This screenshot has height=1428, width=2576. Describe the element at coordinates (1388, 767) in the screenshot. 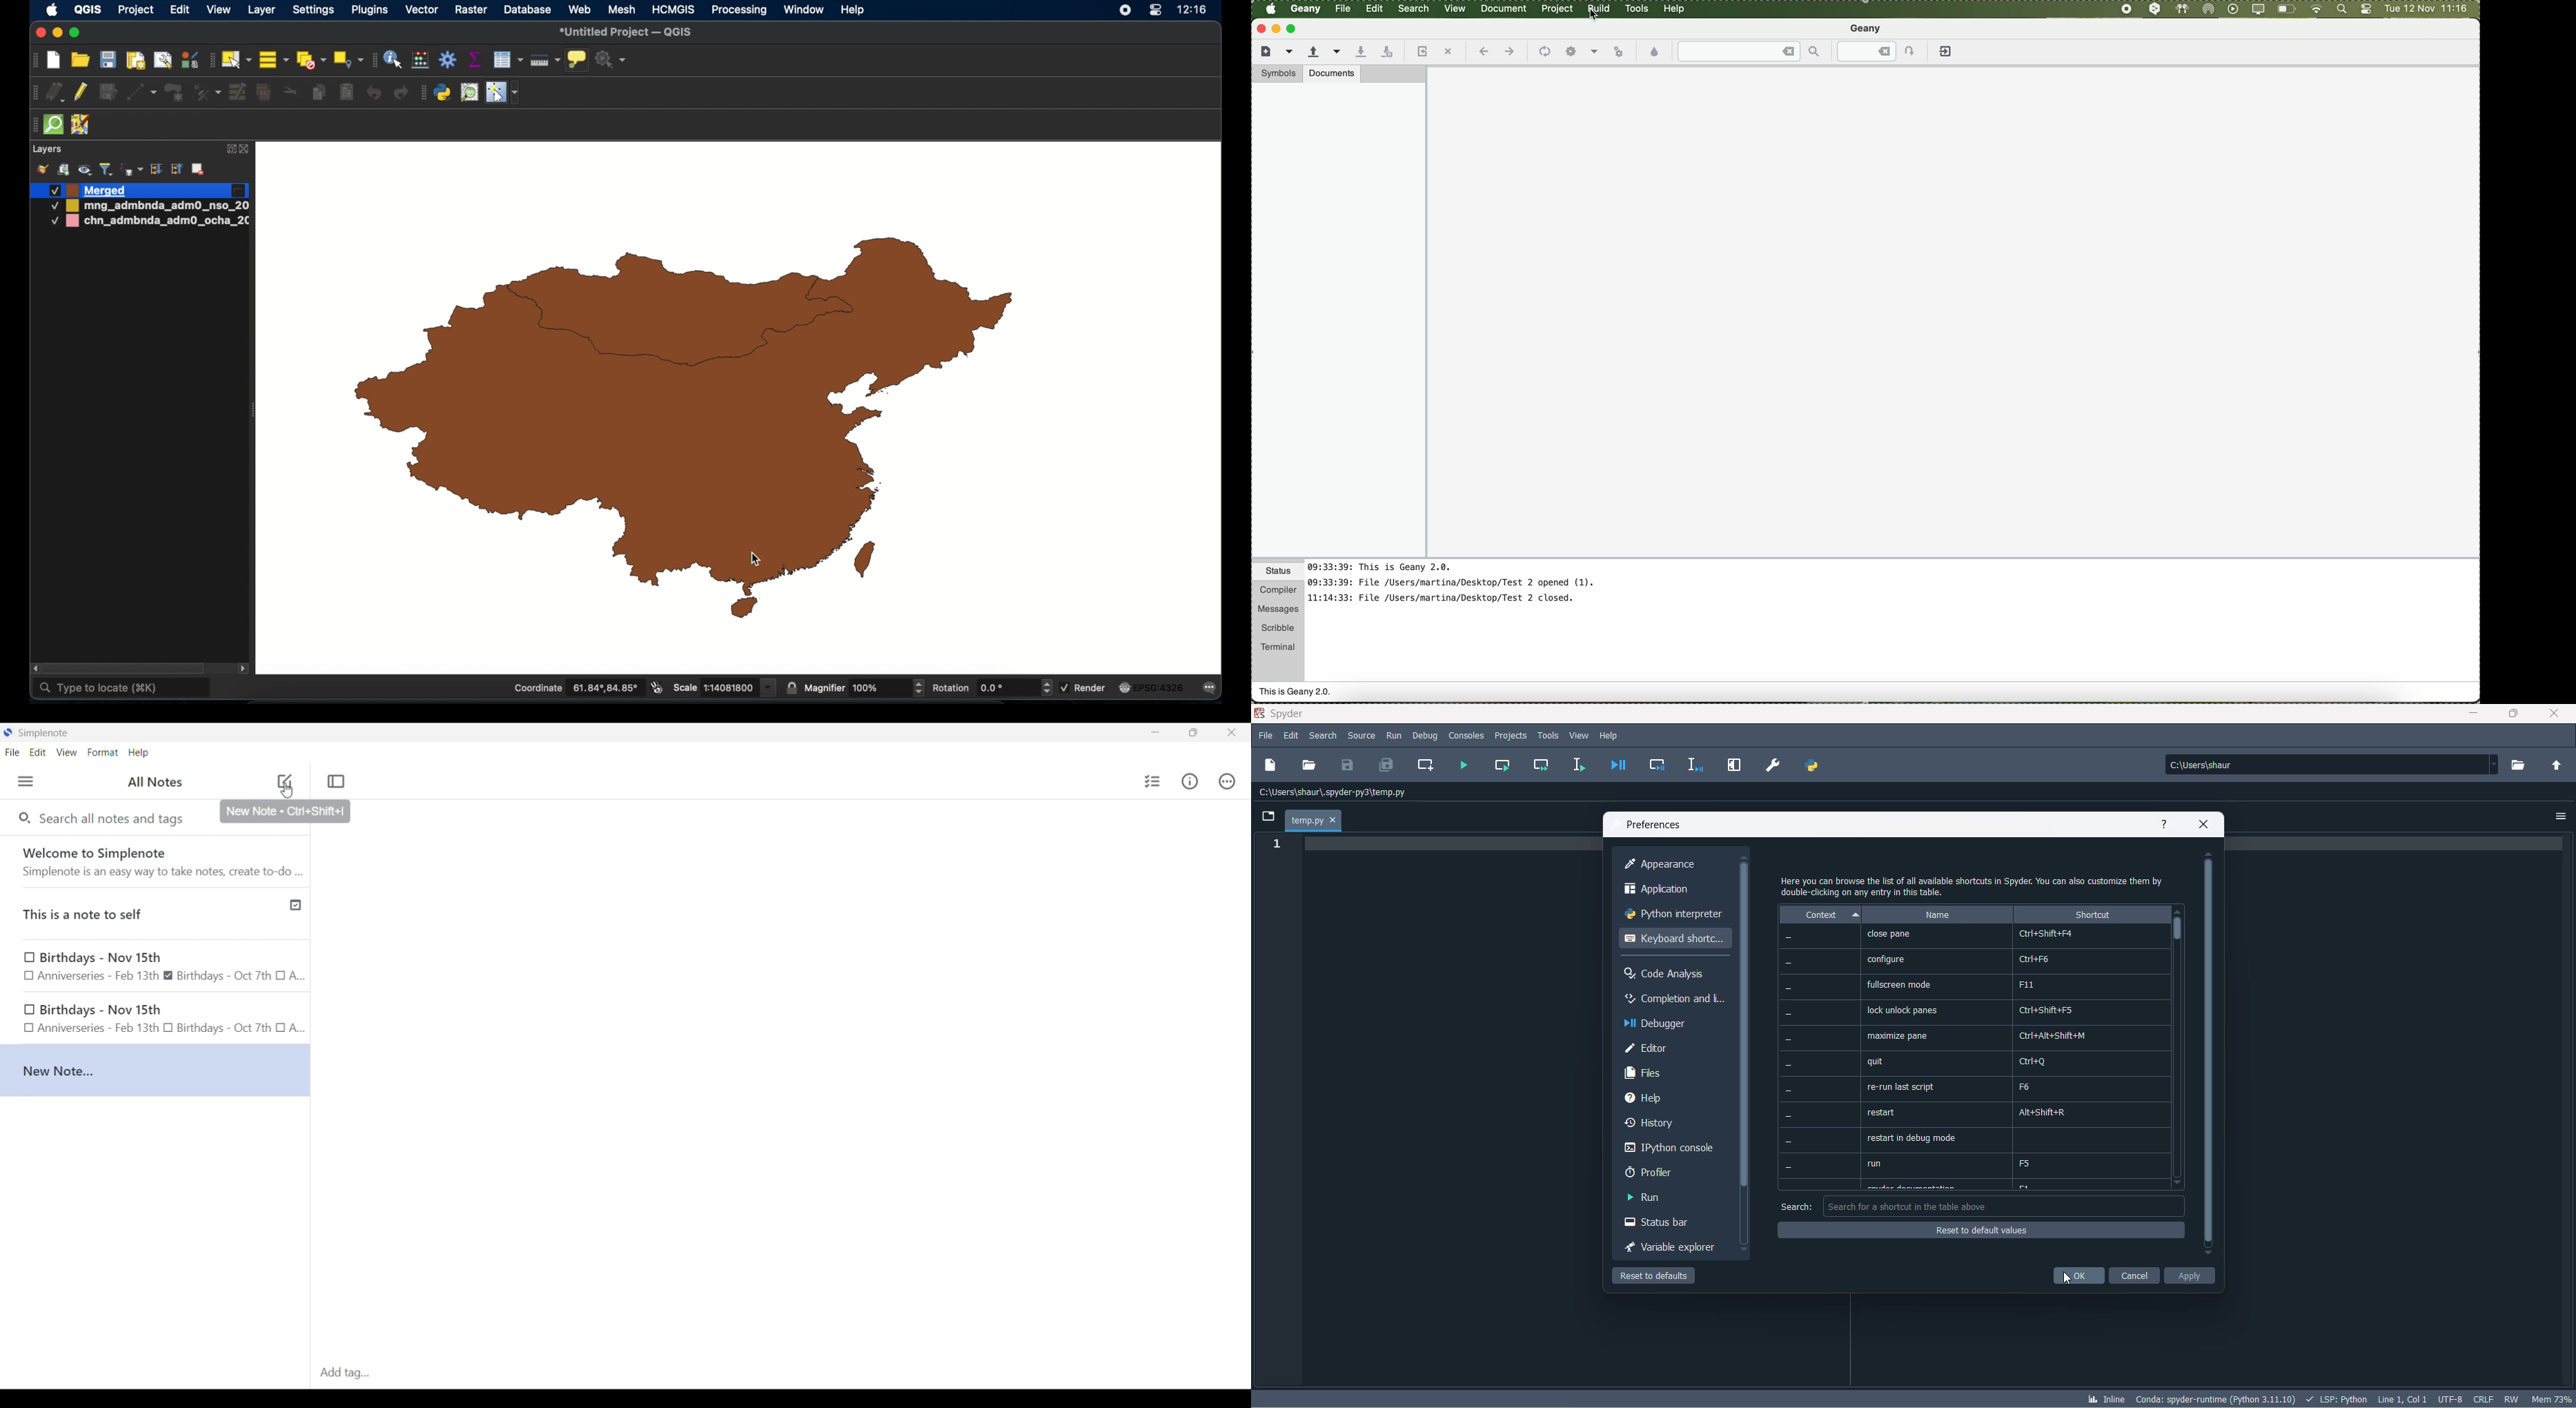

I see `save all` at that location.